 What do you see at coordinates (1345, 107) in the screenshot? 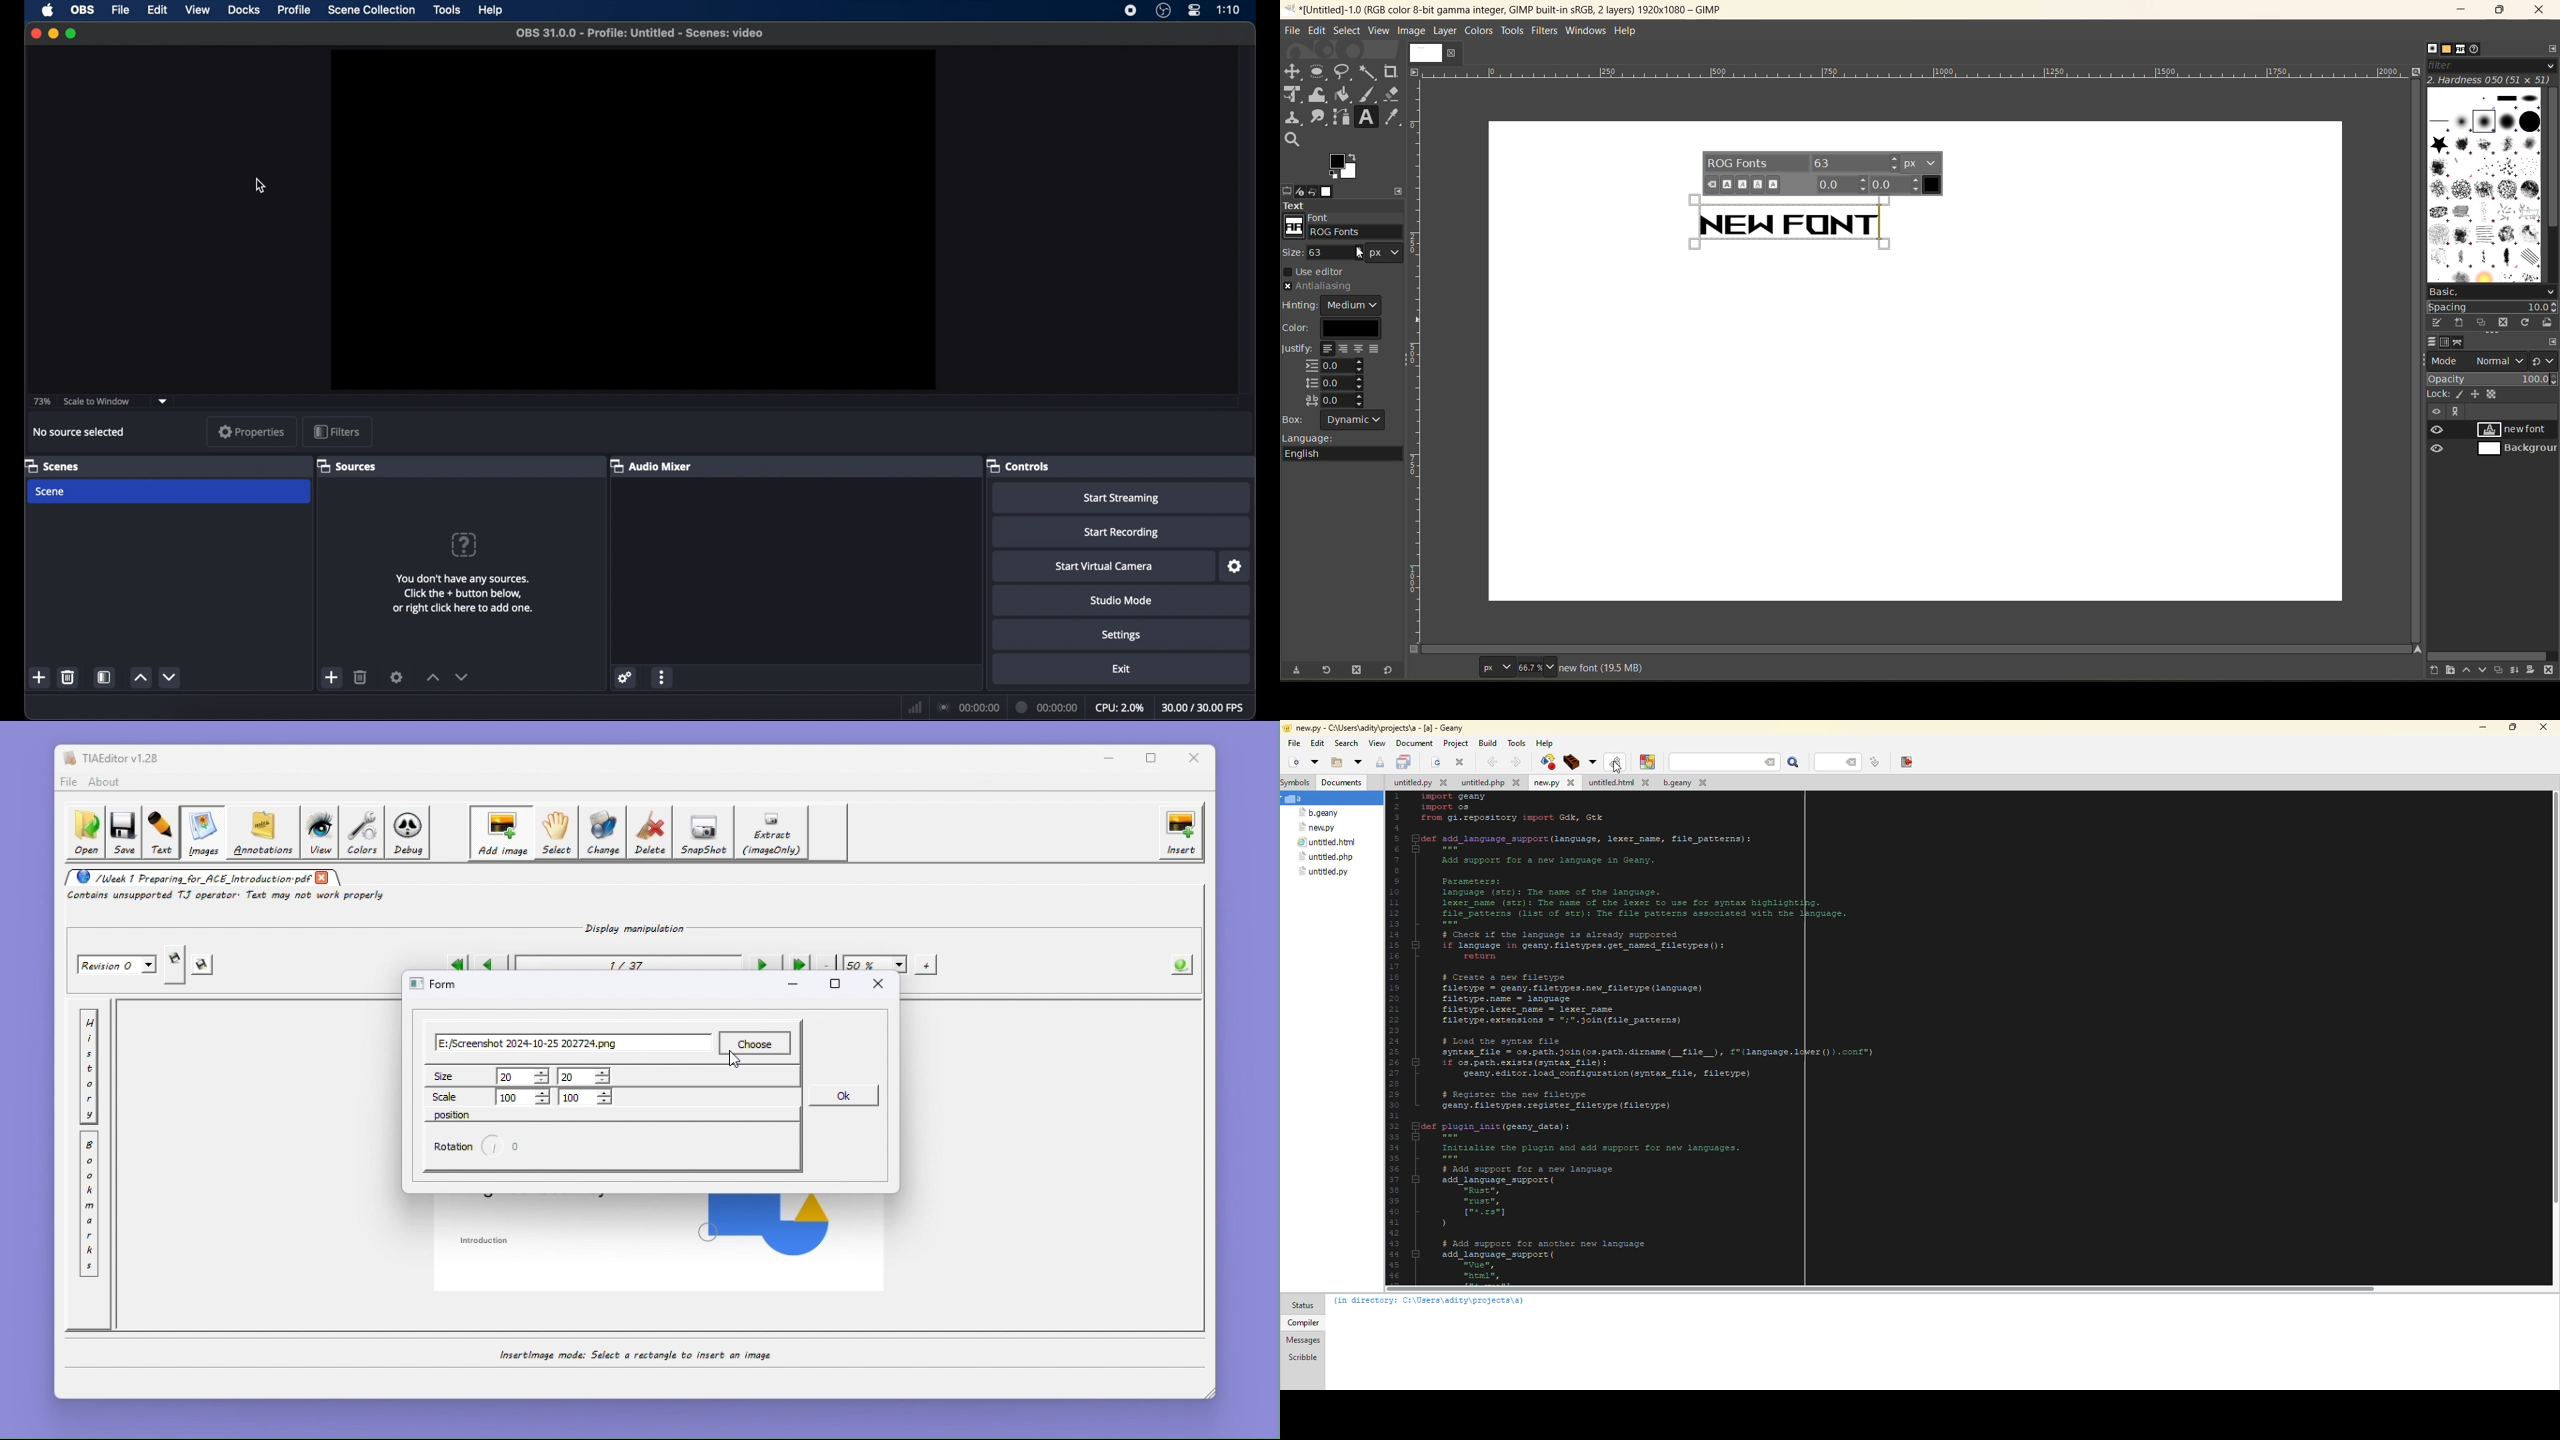
I see `tools` at bounding box center [1345, 107].